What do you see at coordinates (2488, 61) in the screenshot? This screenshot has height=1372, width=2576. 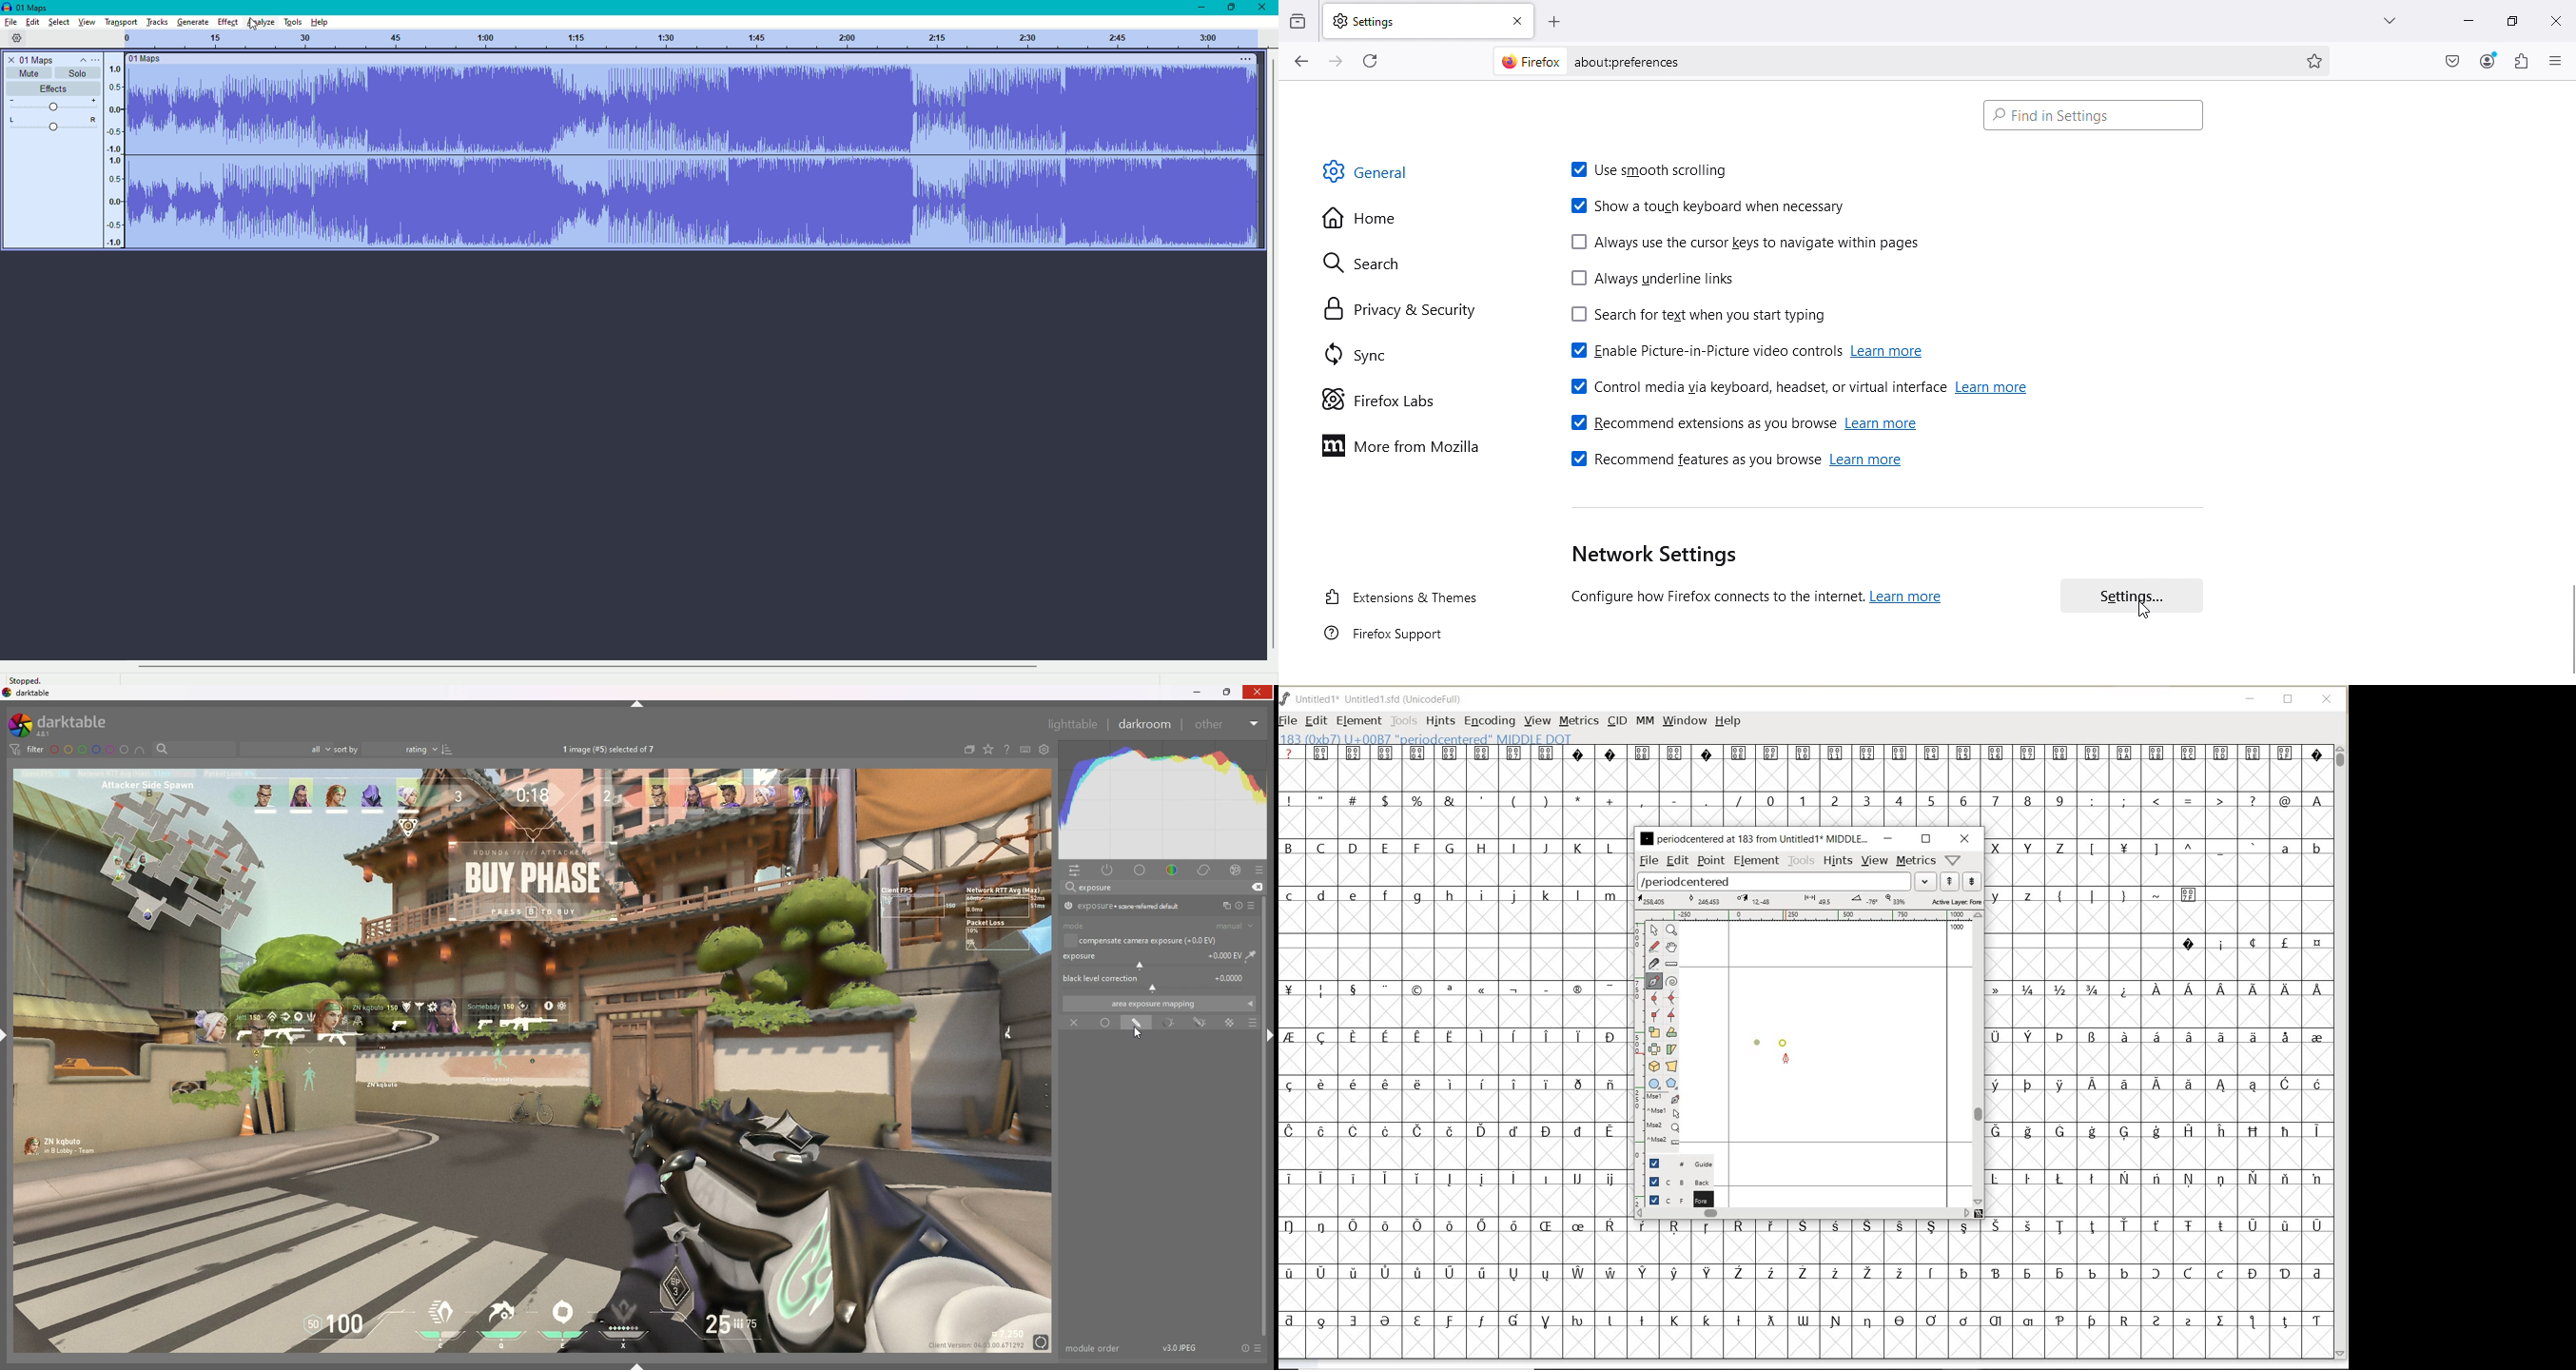 I see `Account` at bounding box center [2488, 61].